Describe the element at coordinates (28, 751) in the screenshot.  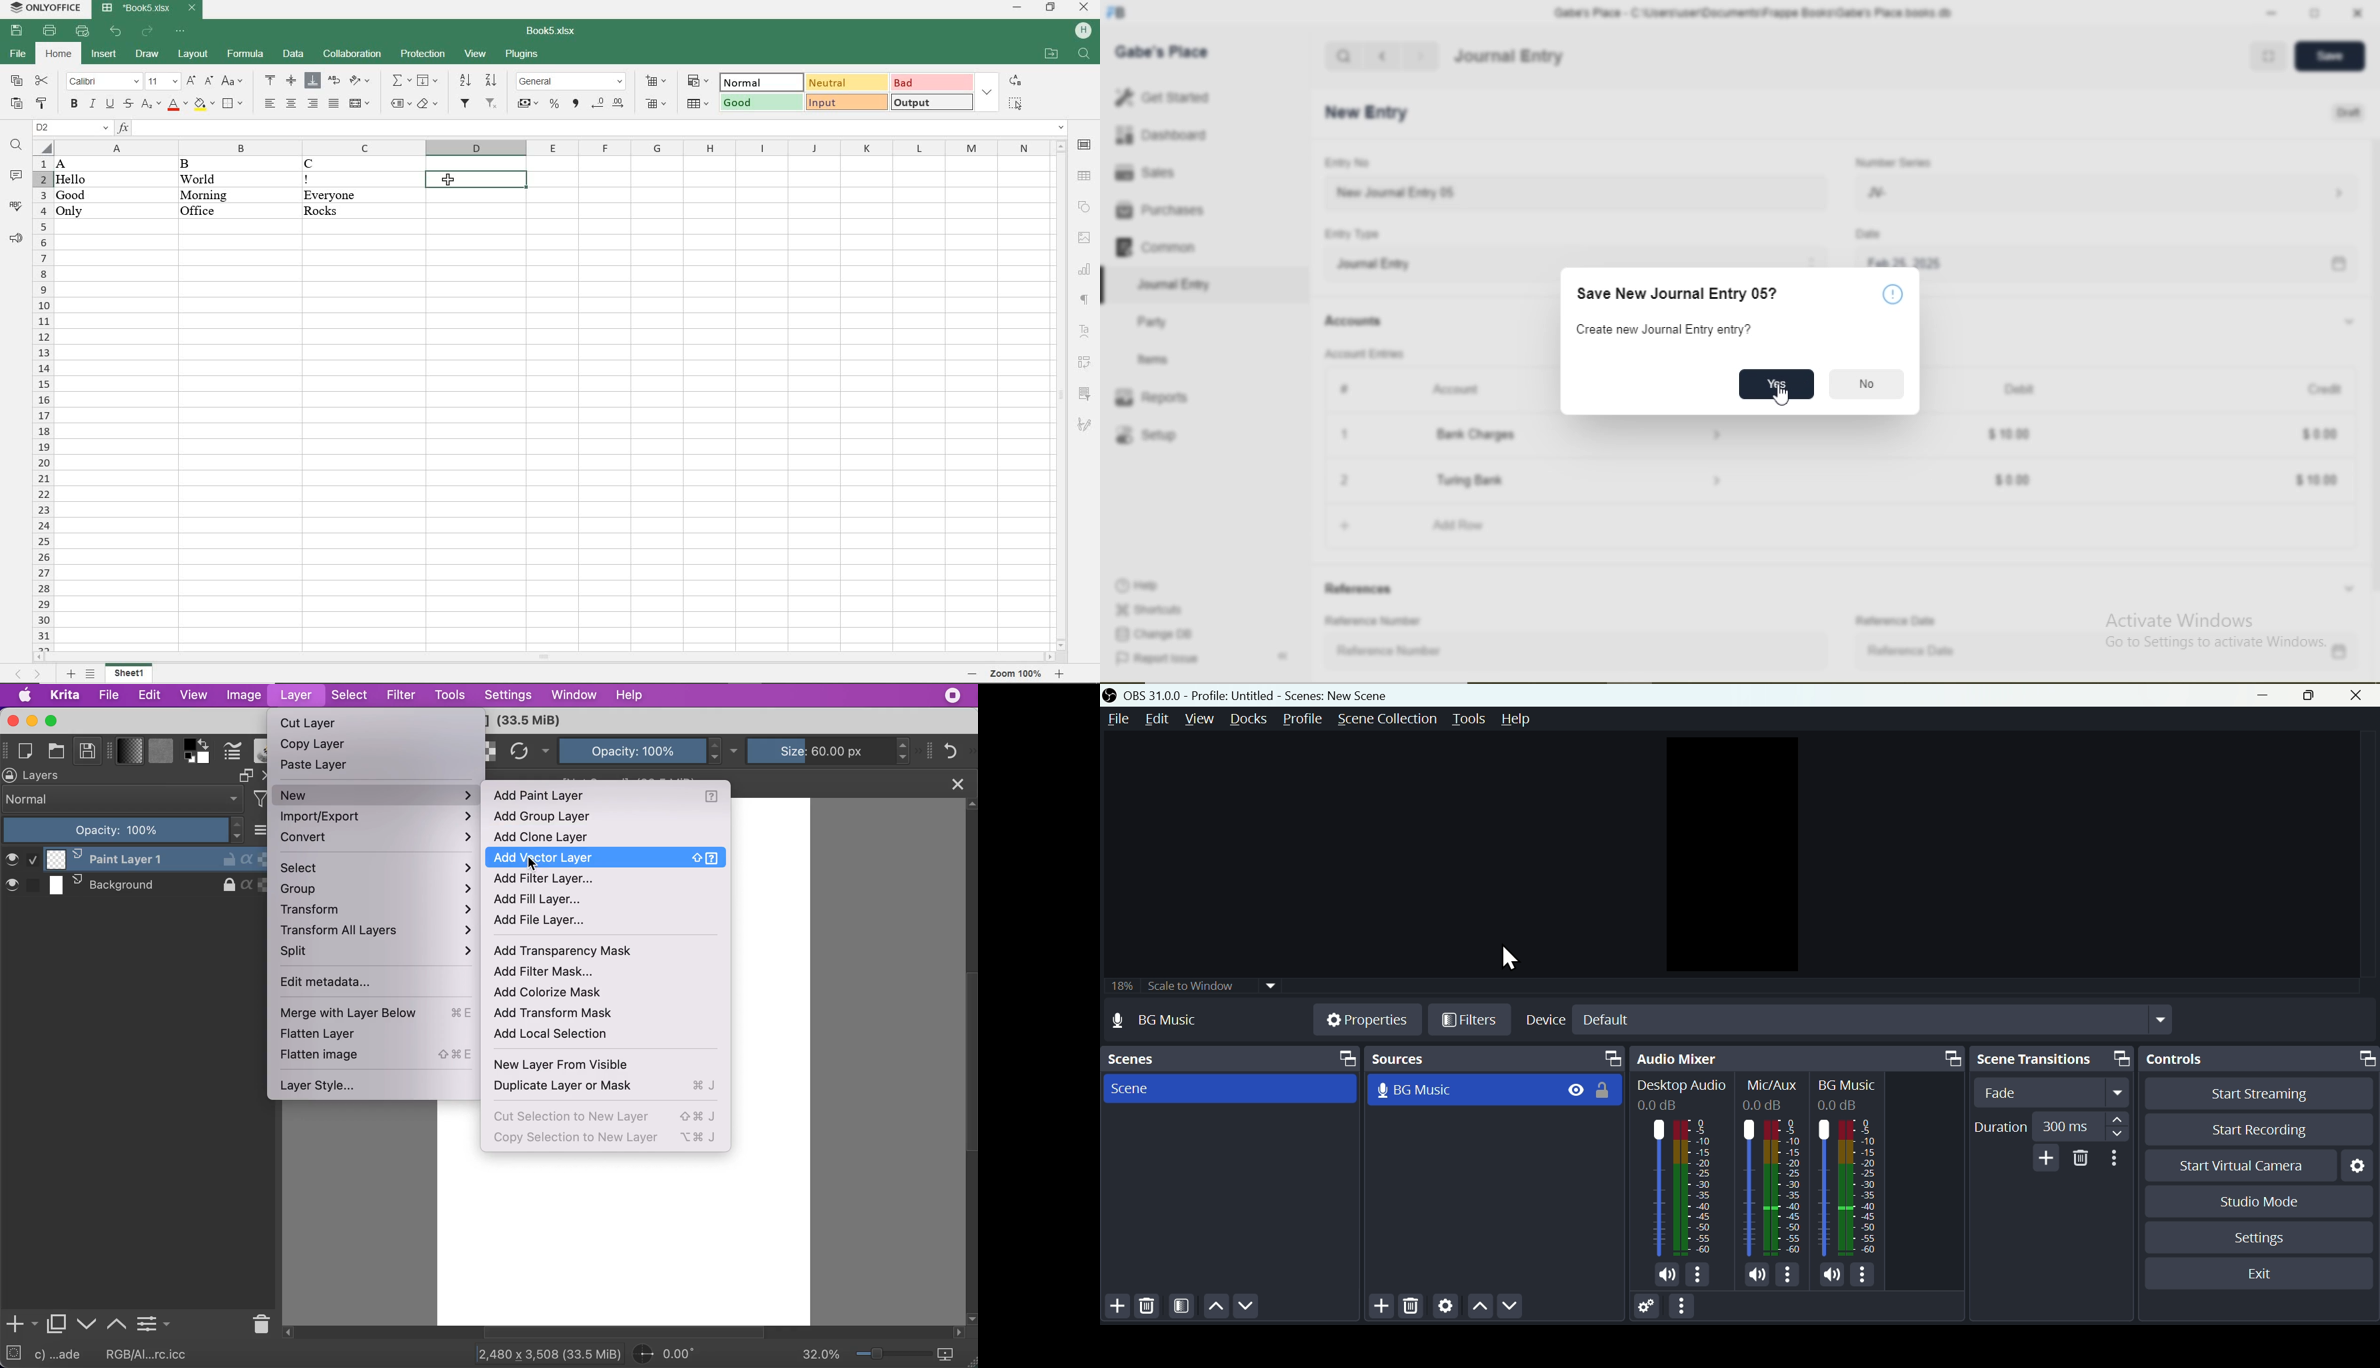
I see `create a new document` at that location.